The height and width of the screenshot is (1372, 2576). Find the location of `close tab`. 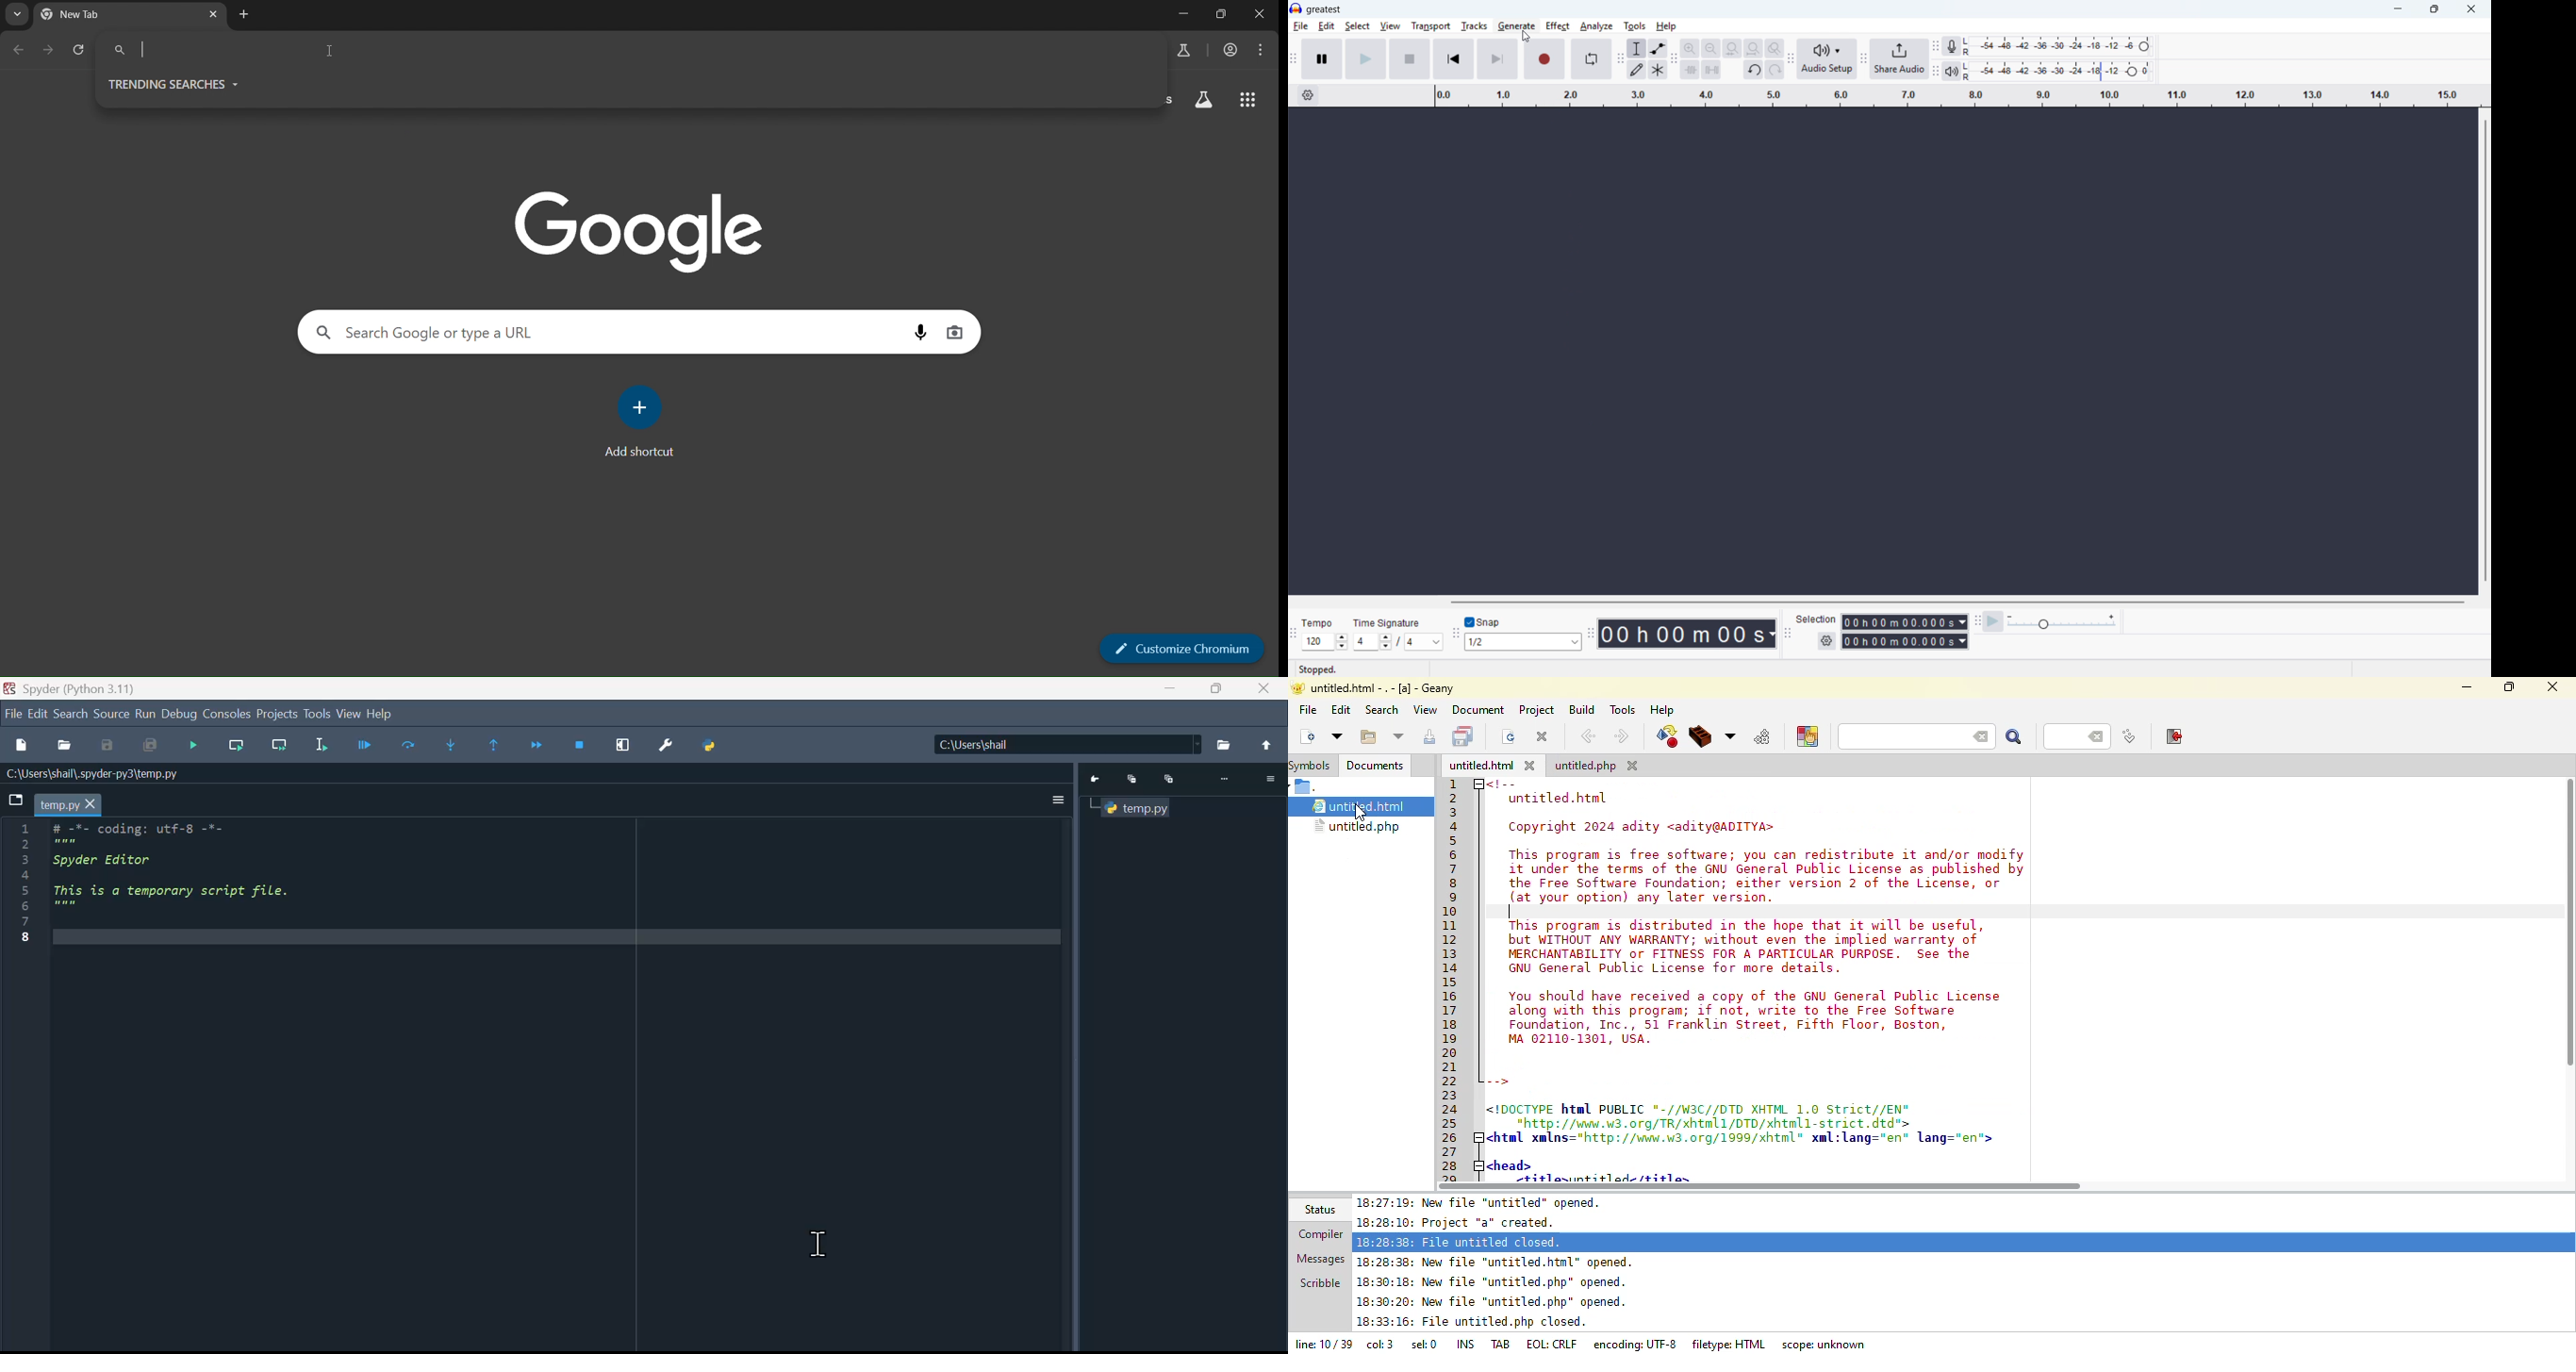

close tab is located at coordinates (215, 13).